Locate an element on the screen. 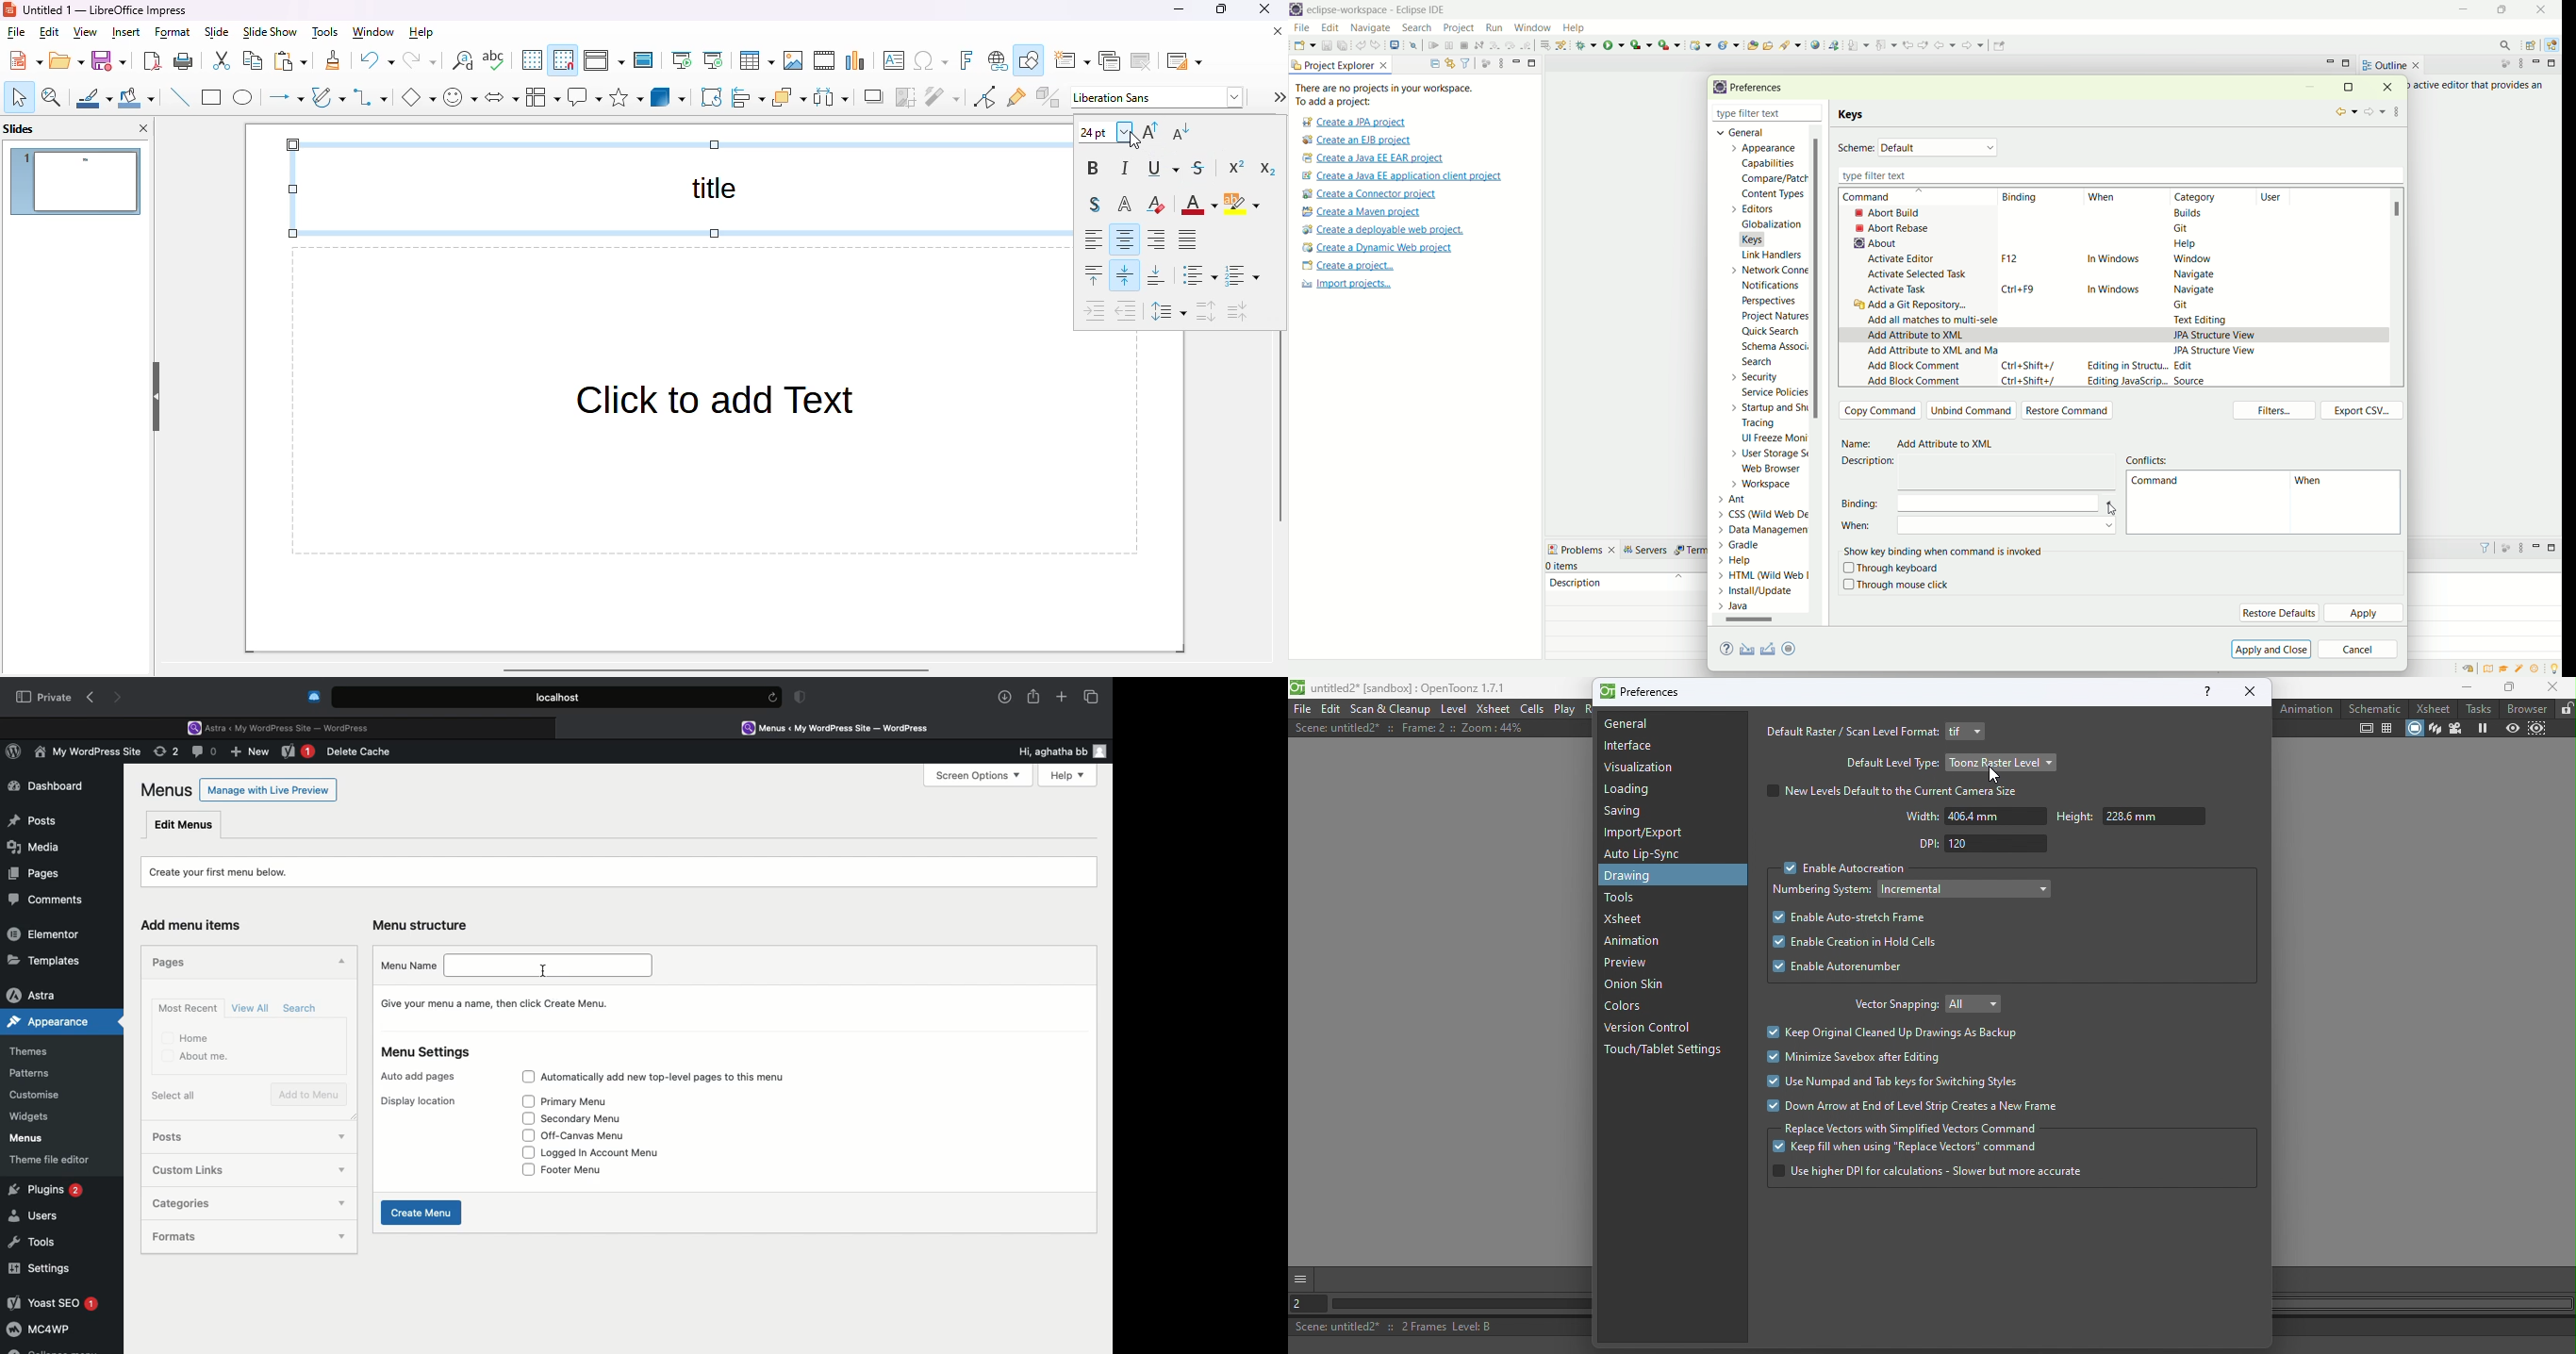 The image size is (2576, 1372). My WordPress Site is located at coordinates (85, 754).